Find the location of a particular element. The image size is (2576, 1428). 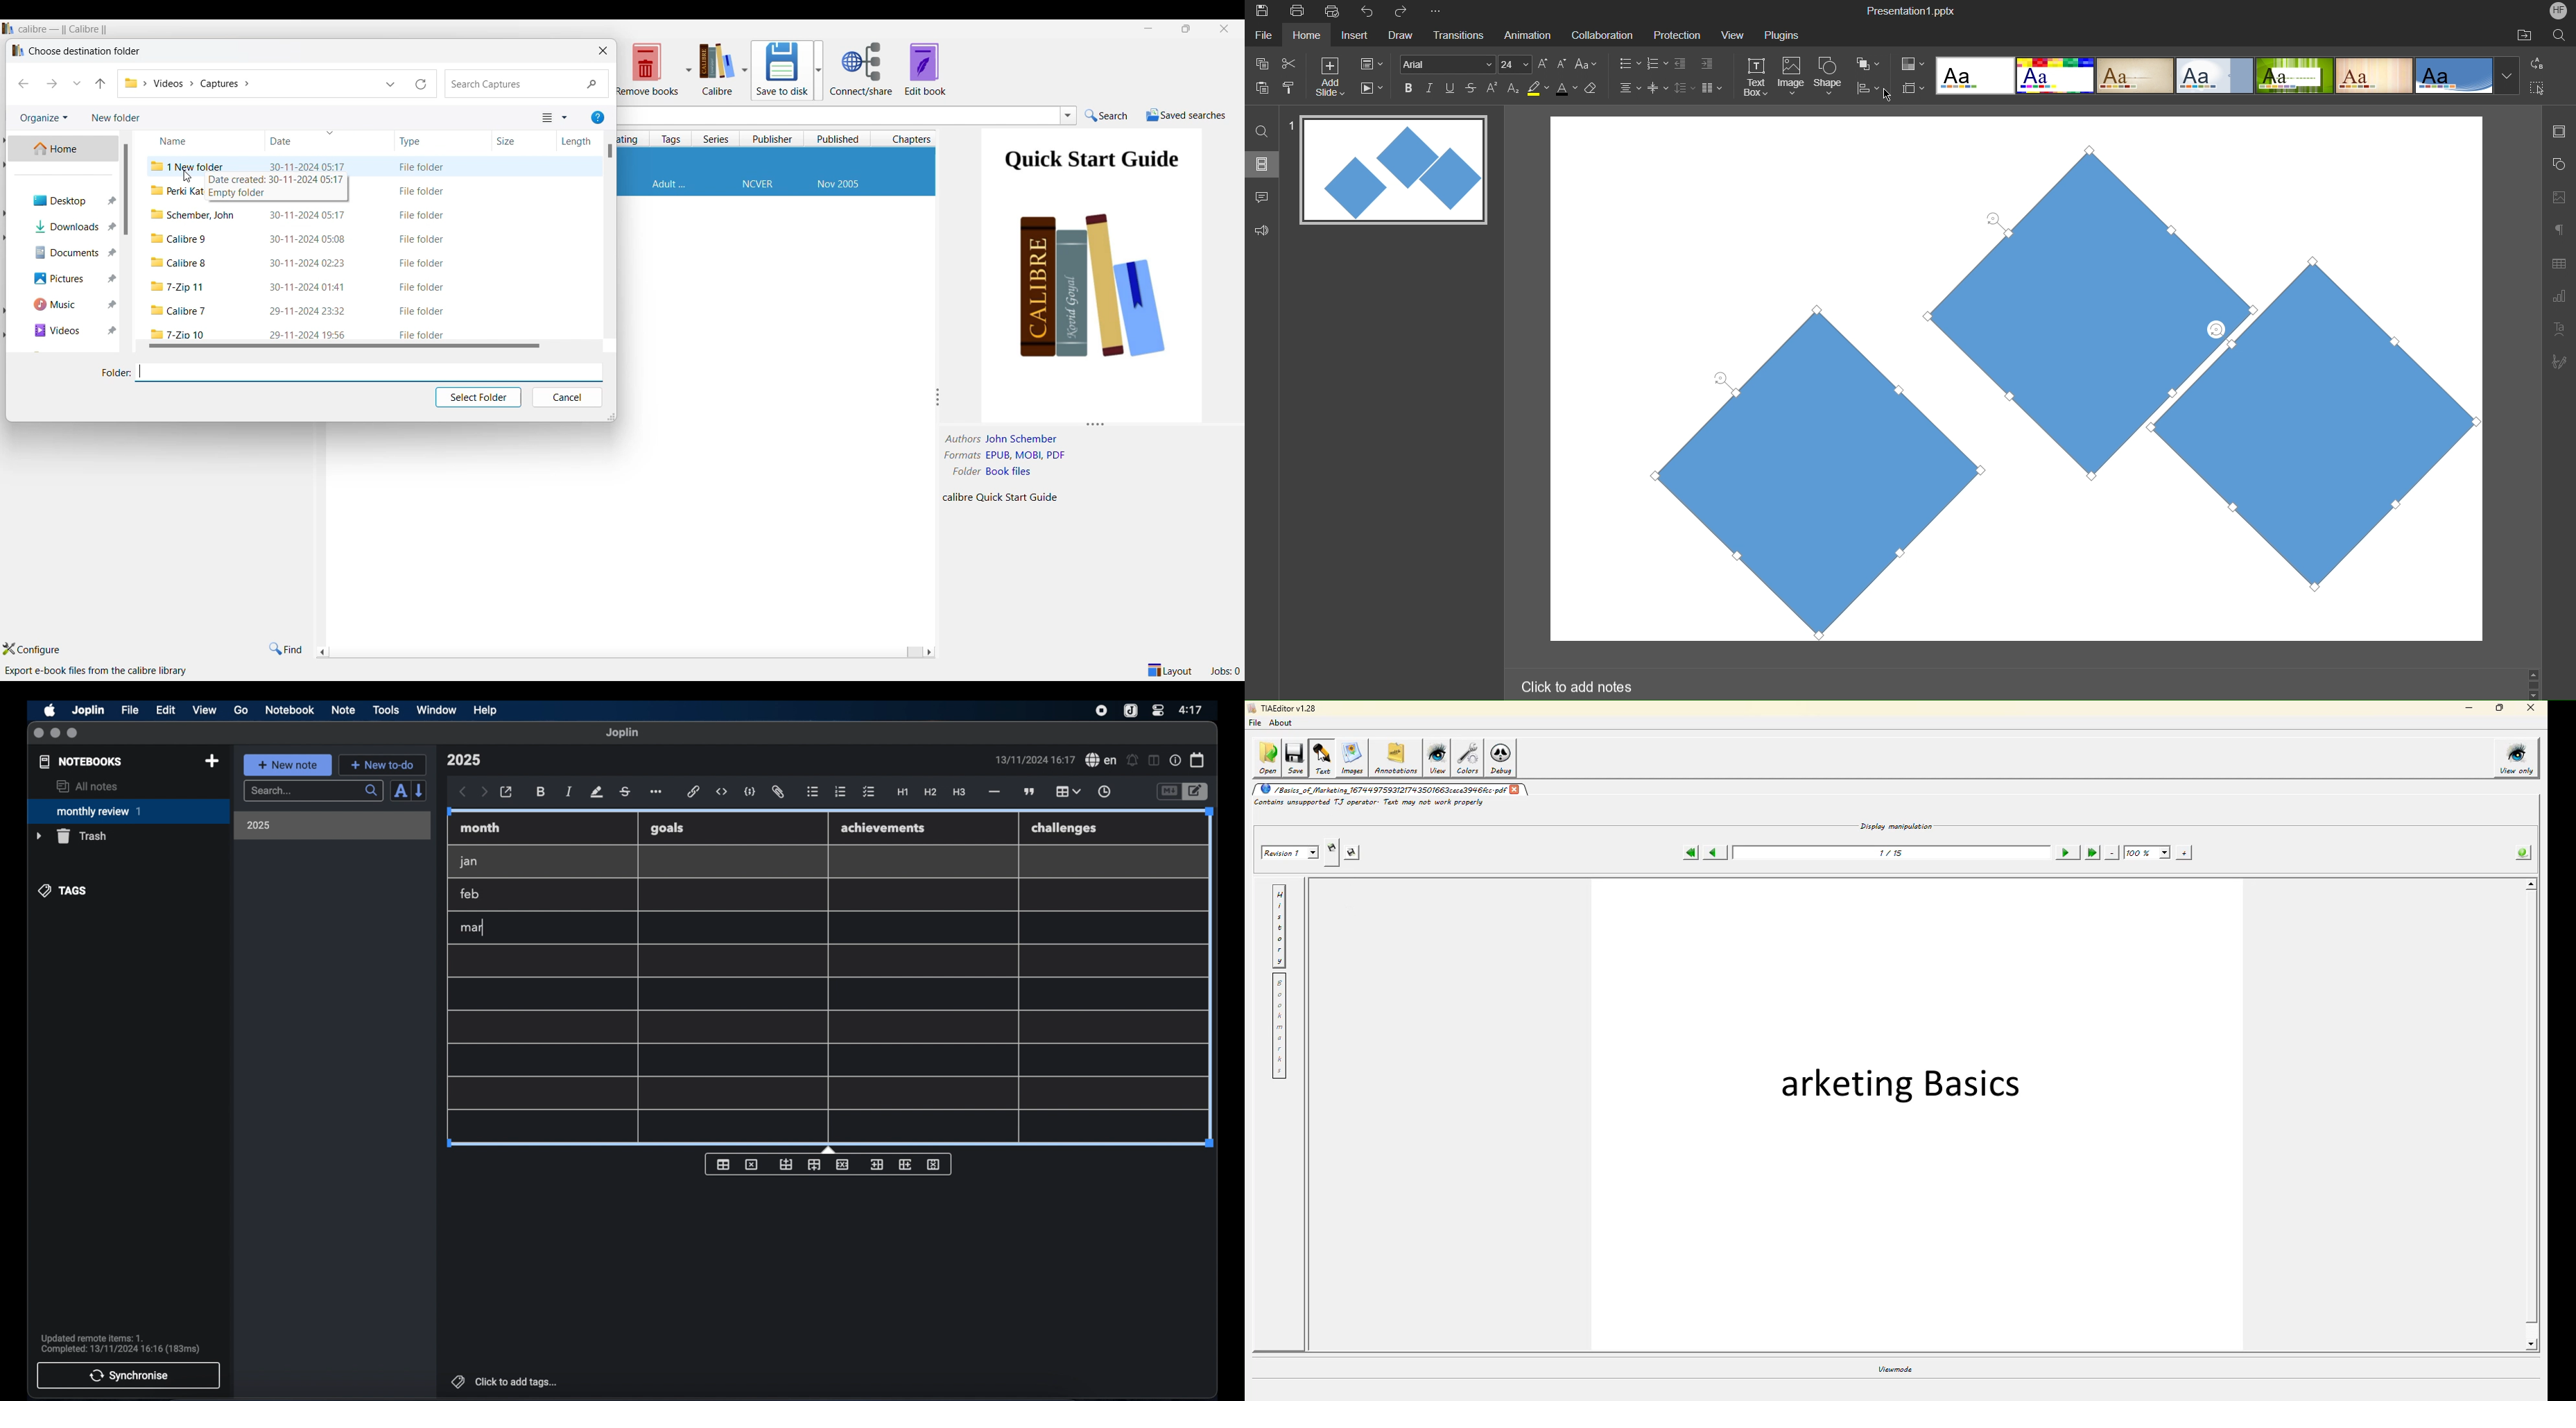

Indicates folder is located at coordinates (117, 373).